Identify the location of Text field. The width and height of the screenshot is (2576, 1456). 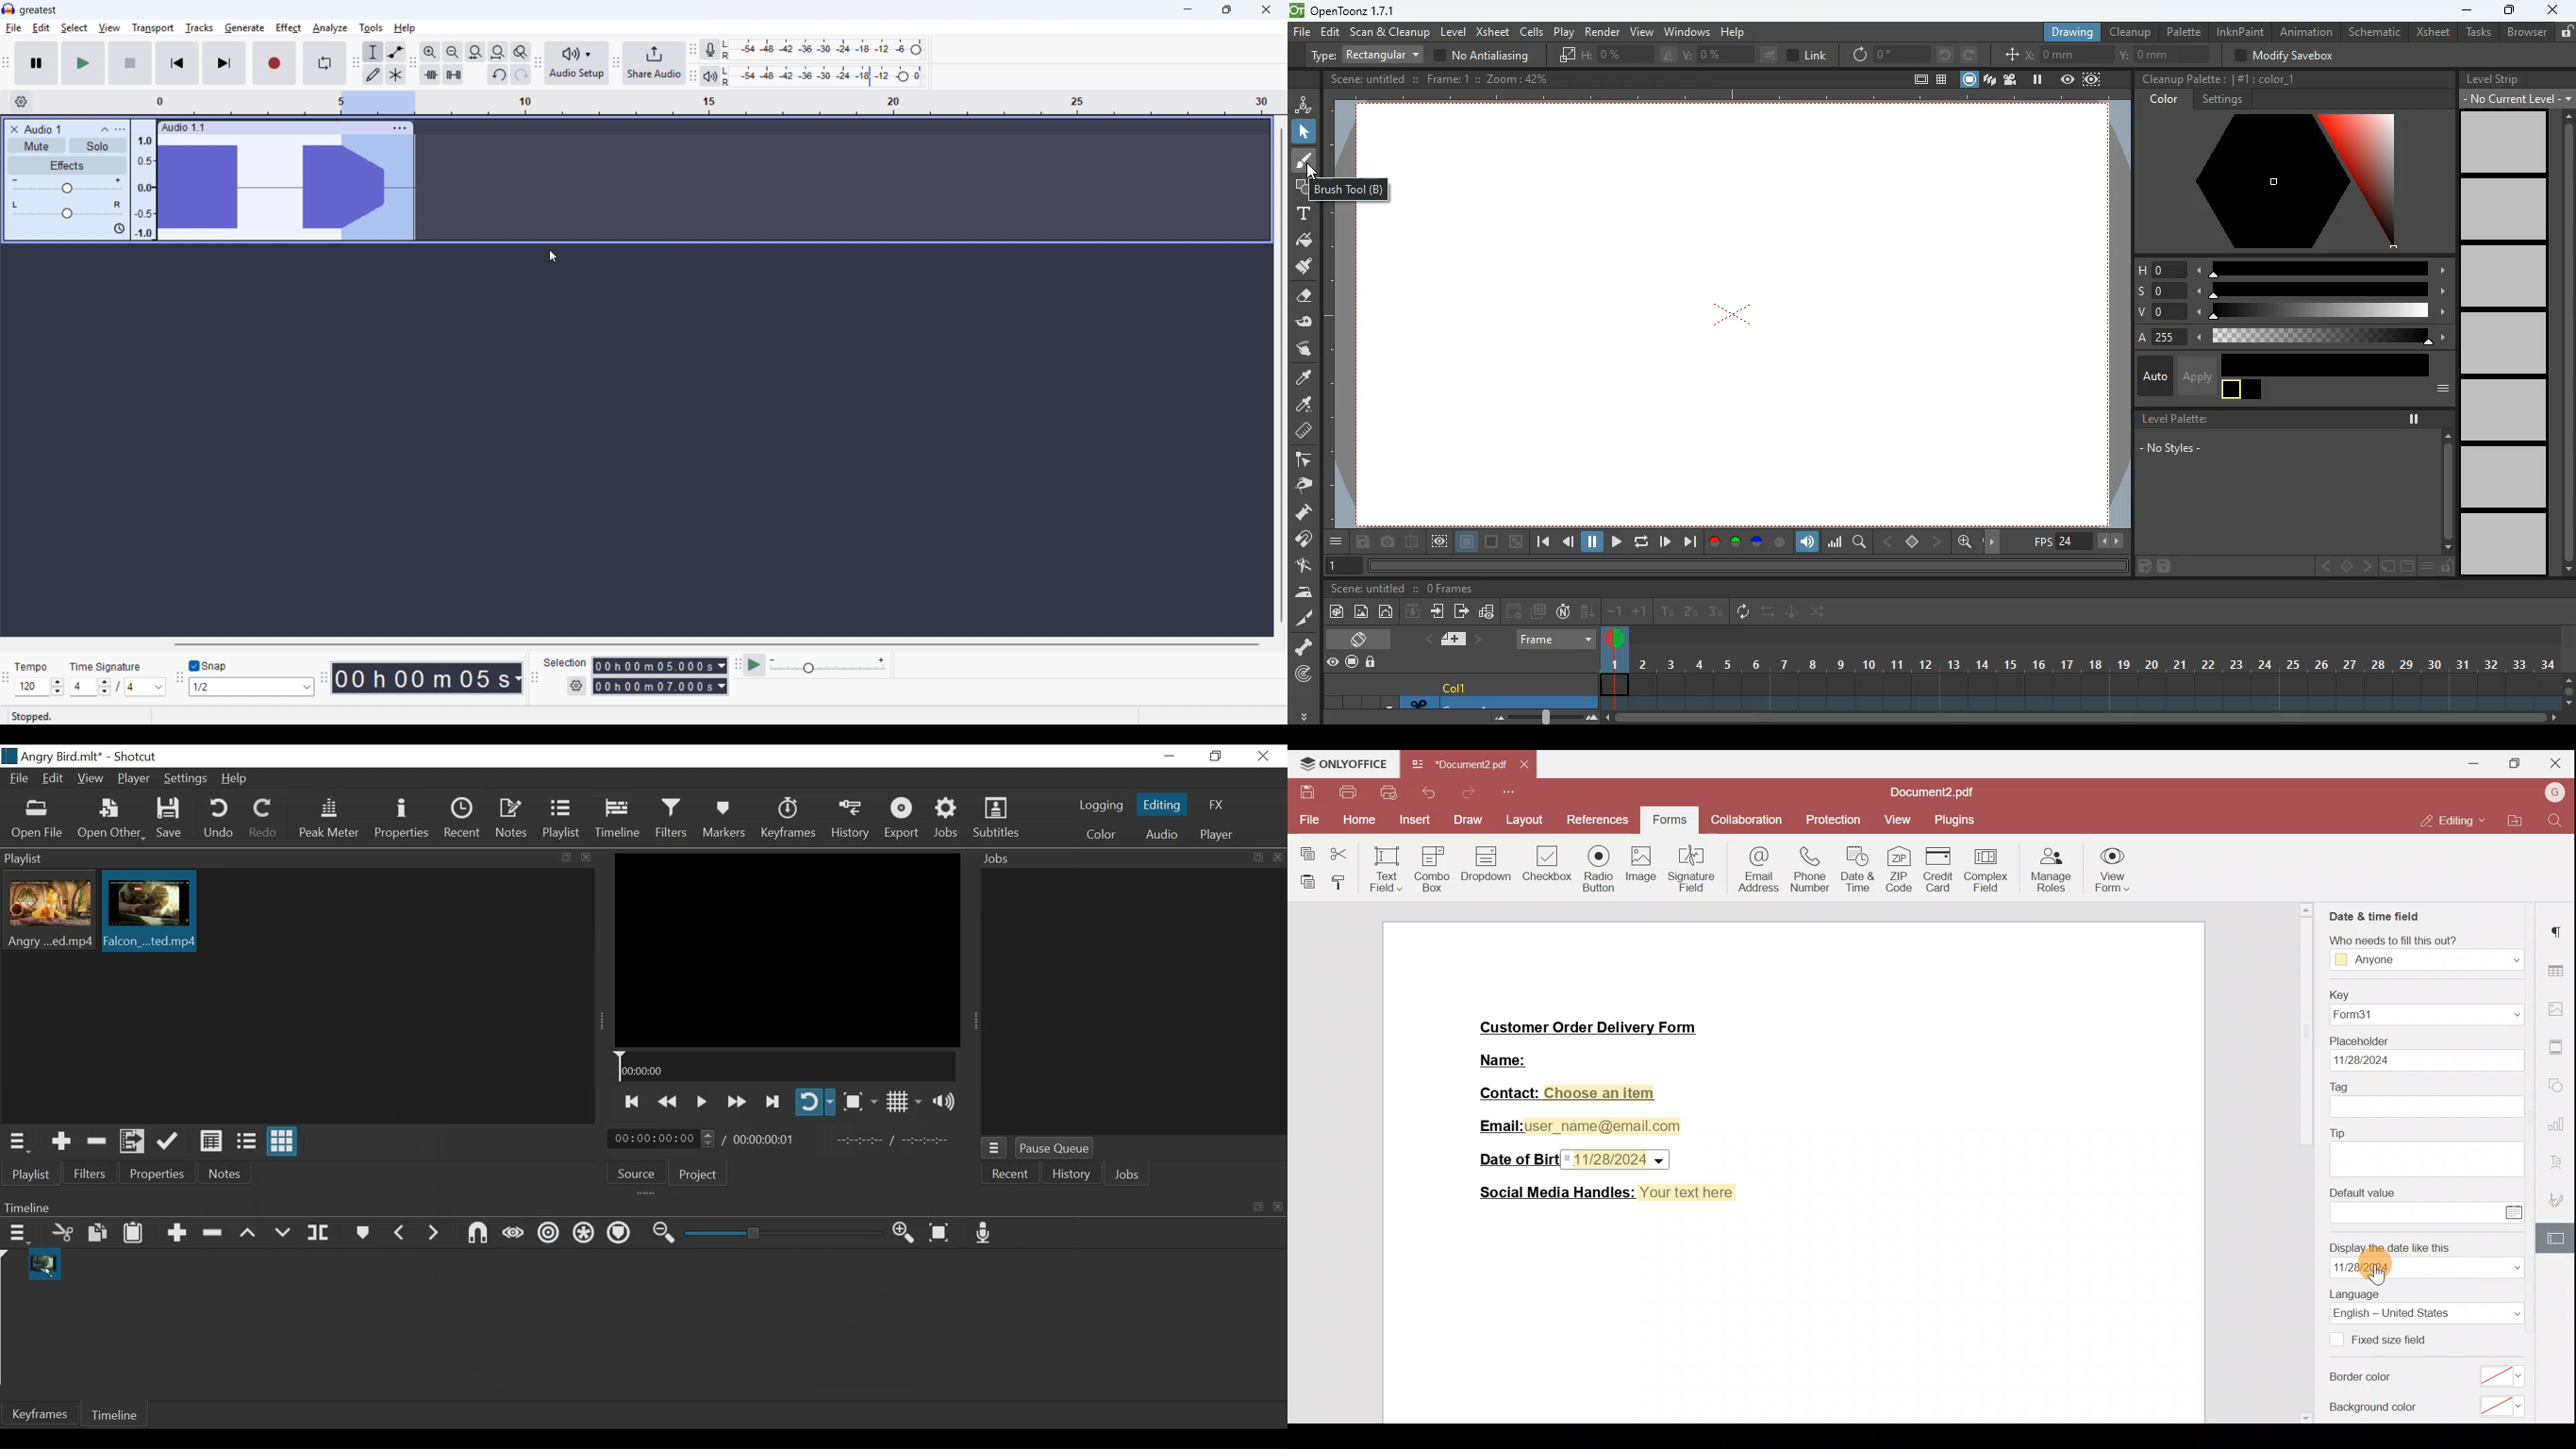
(1385, 869).